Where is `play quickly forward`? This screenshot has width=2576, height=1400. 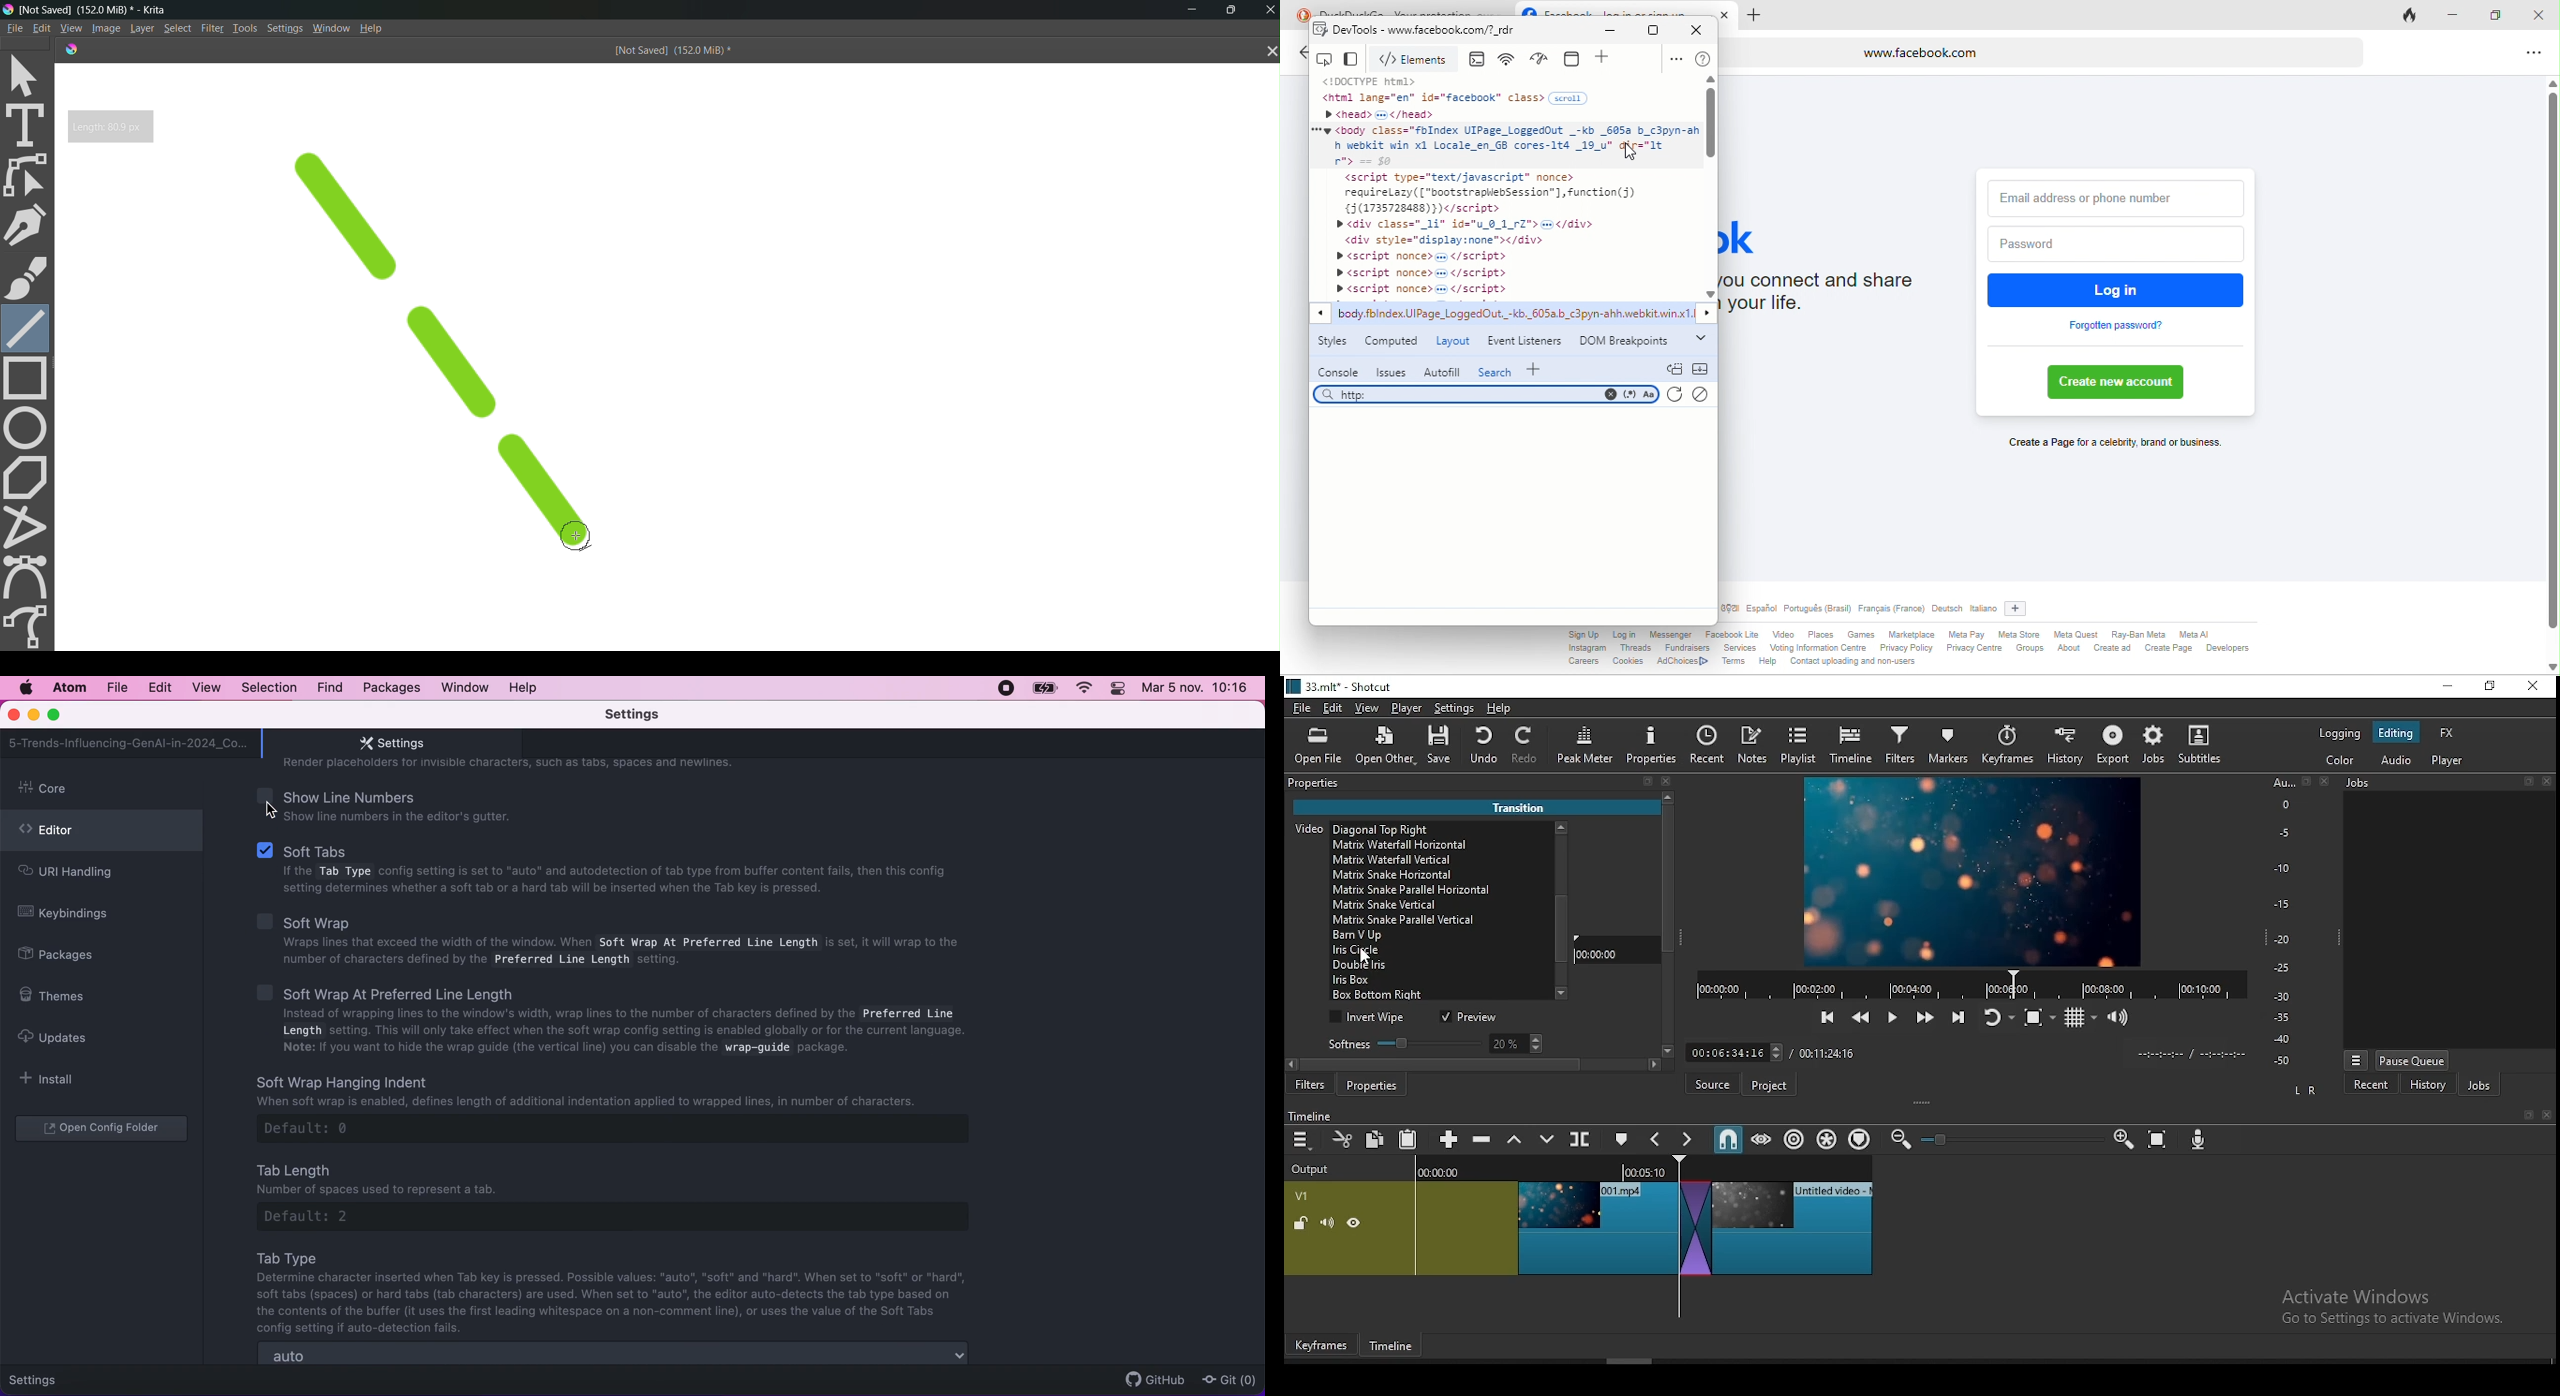
play quickly forward is located at coordinates (1923, 1018).